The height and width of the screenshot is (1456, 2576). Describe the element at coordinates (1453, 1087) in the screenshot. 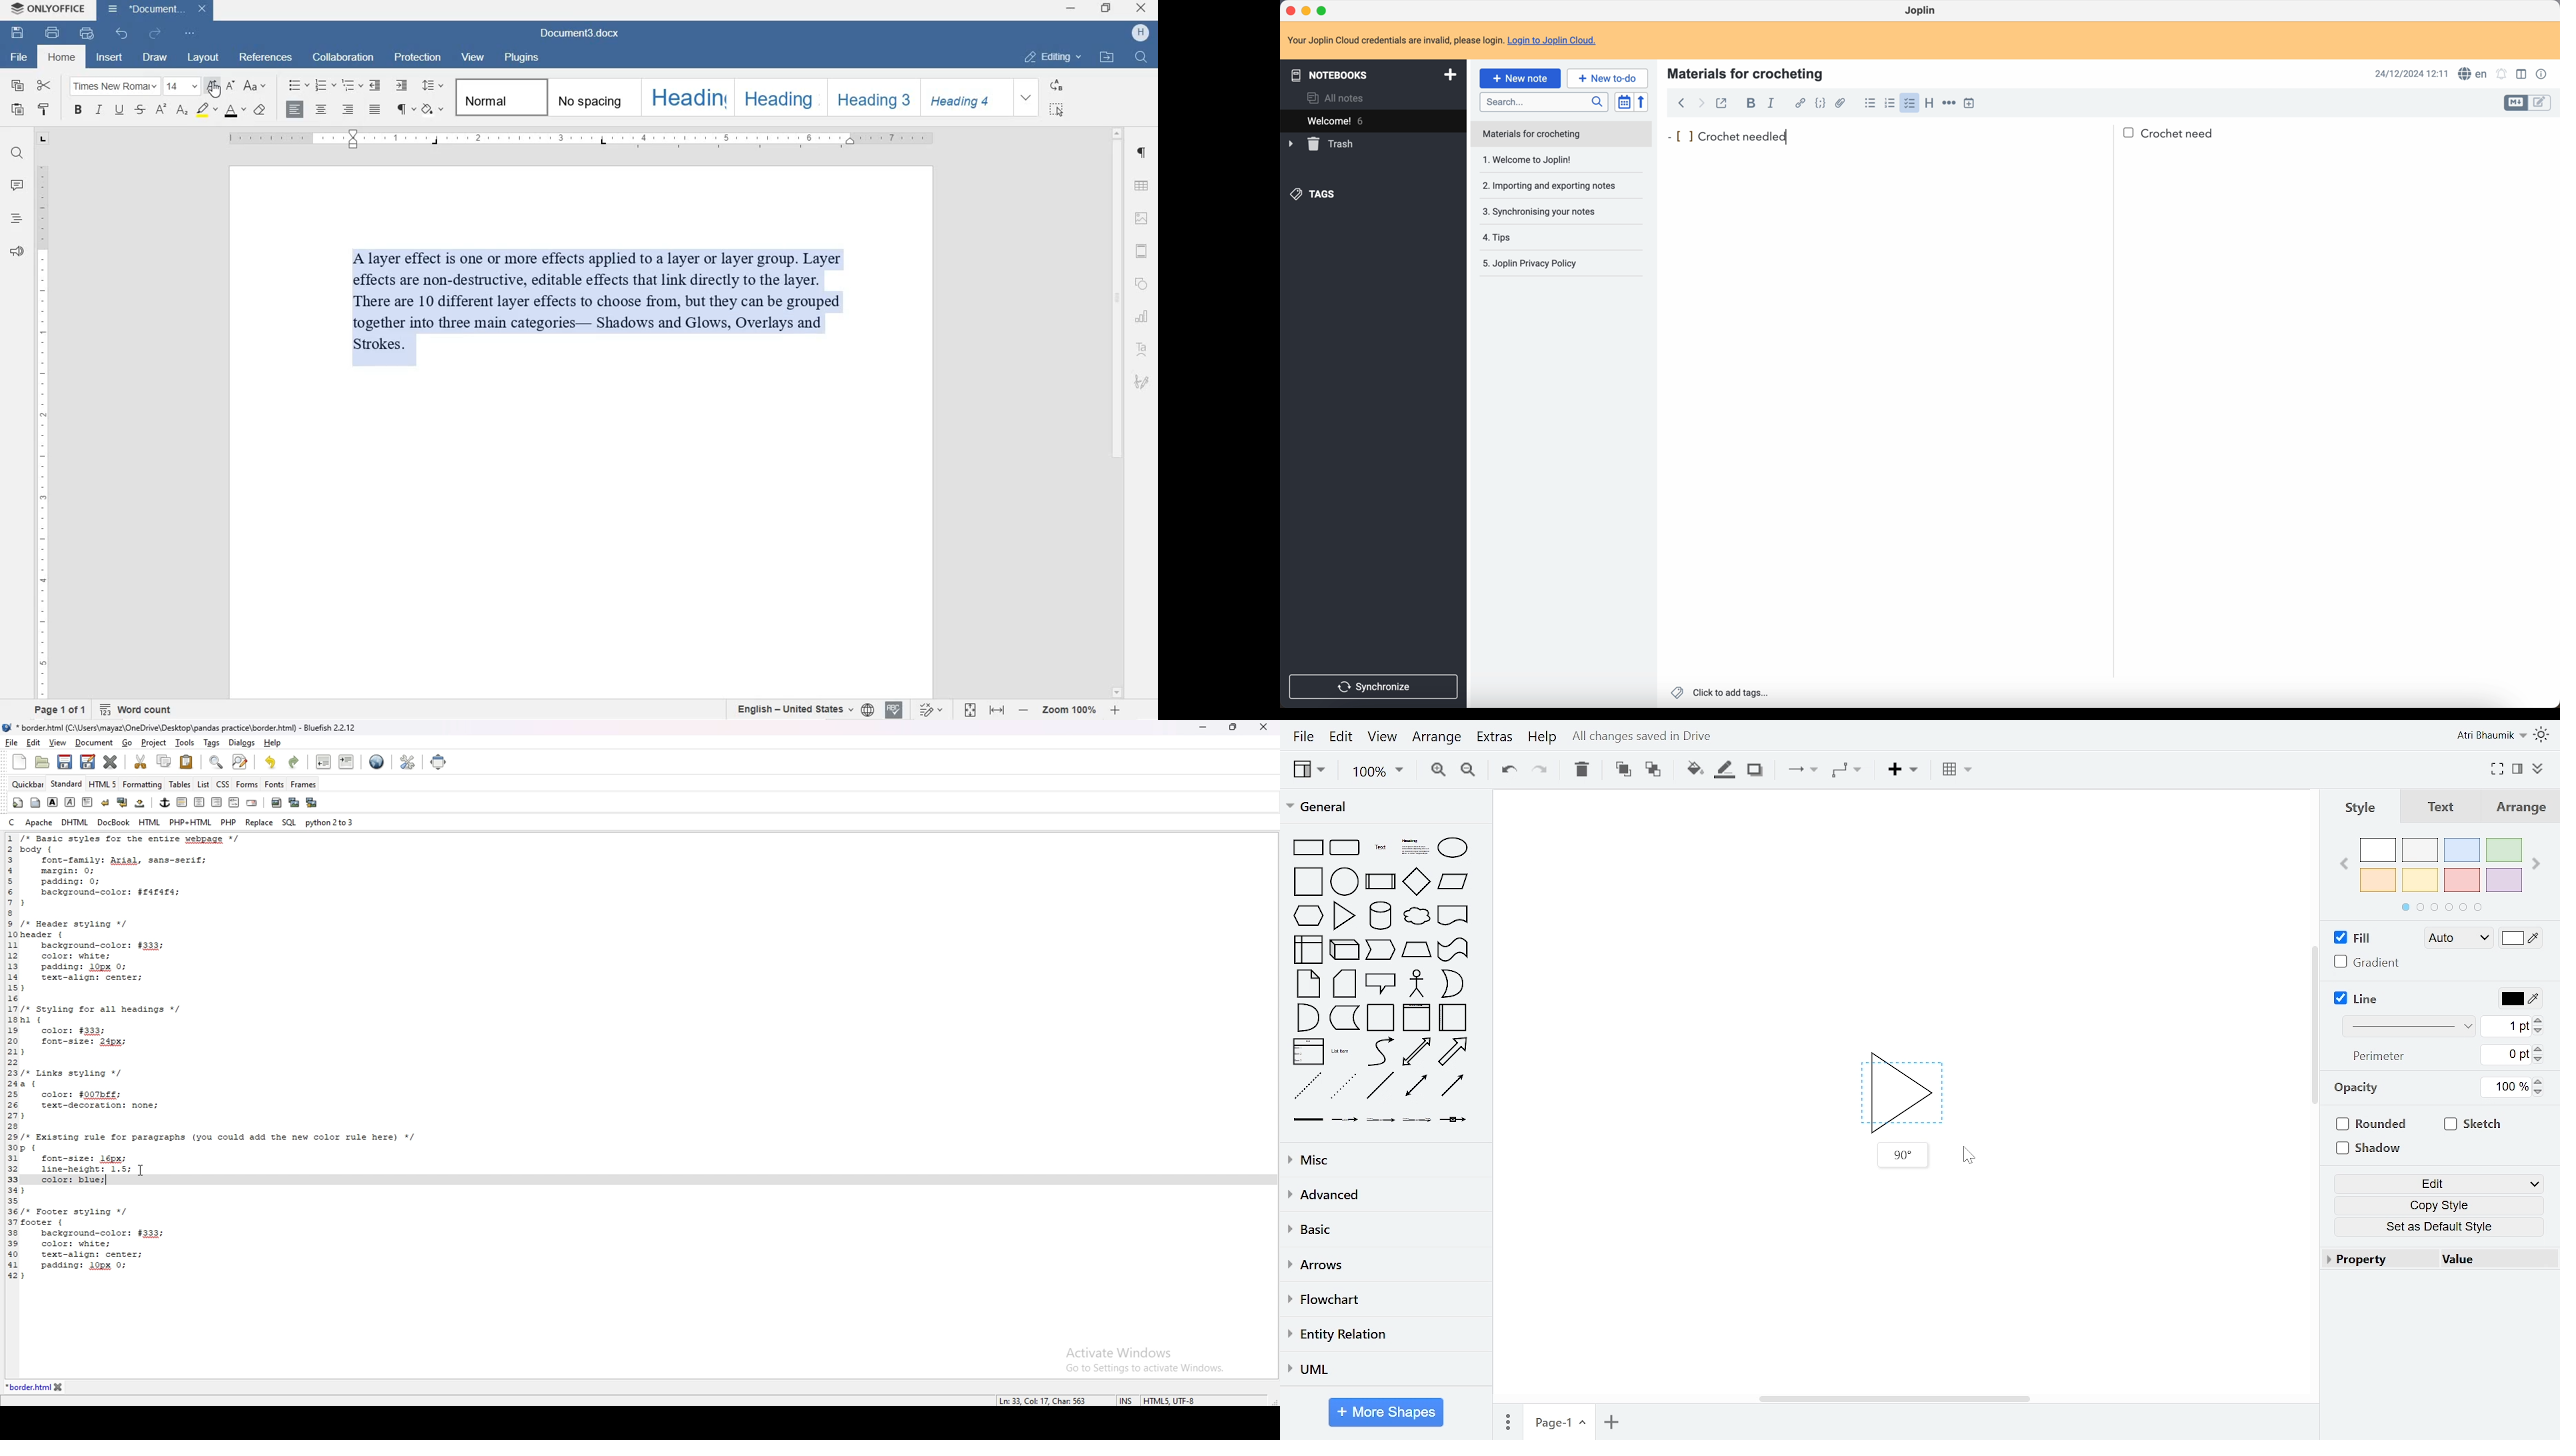

I see `directional arrow` at that location.